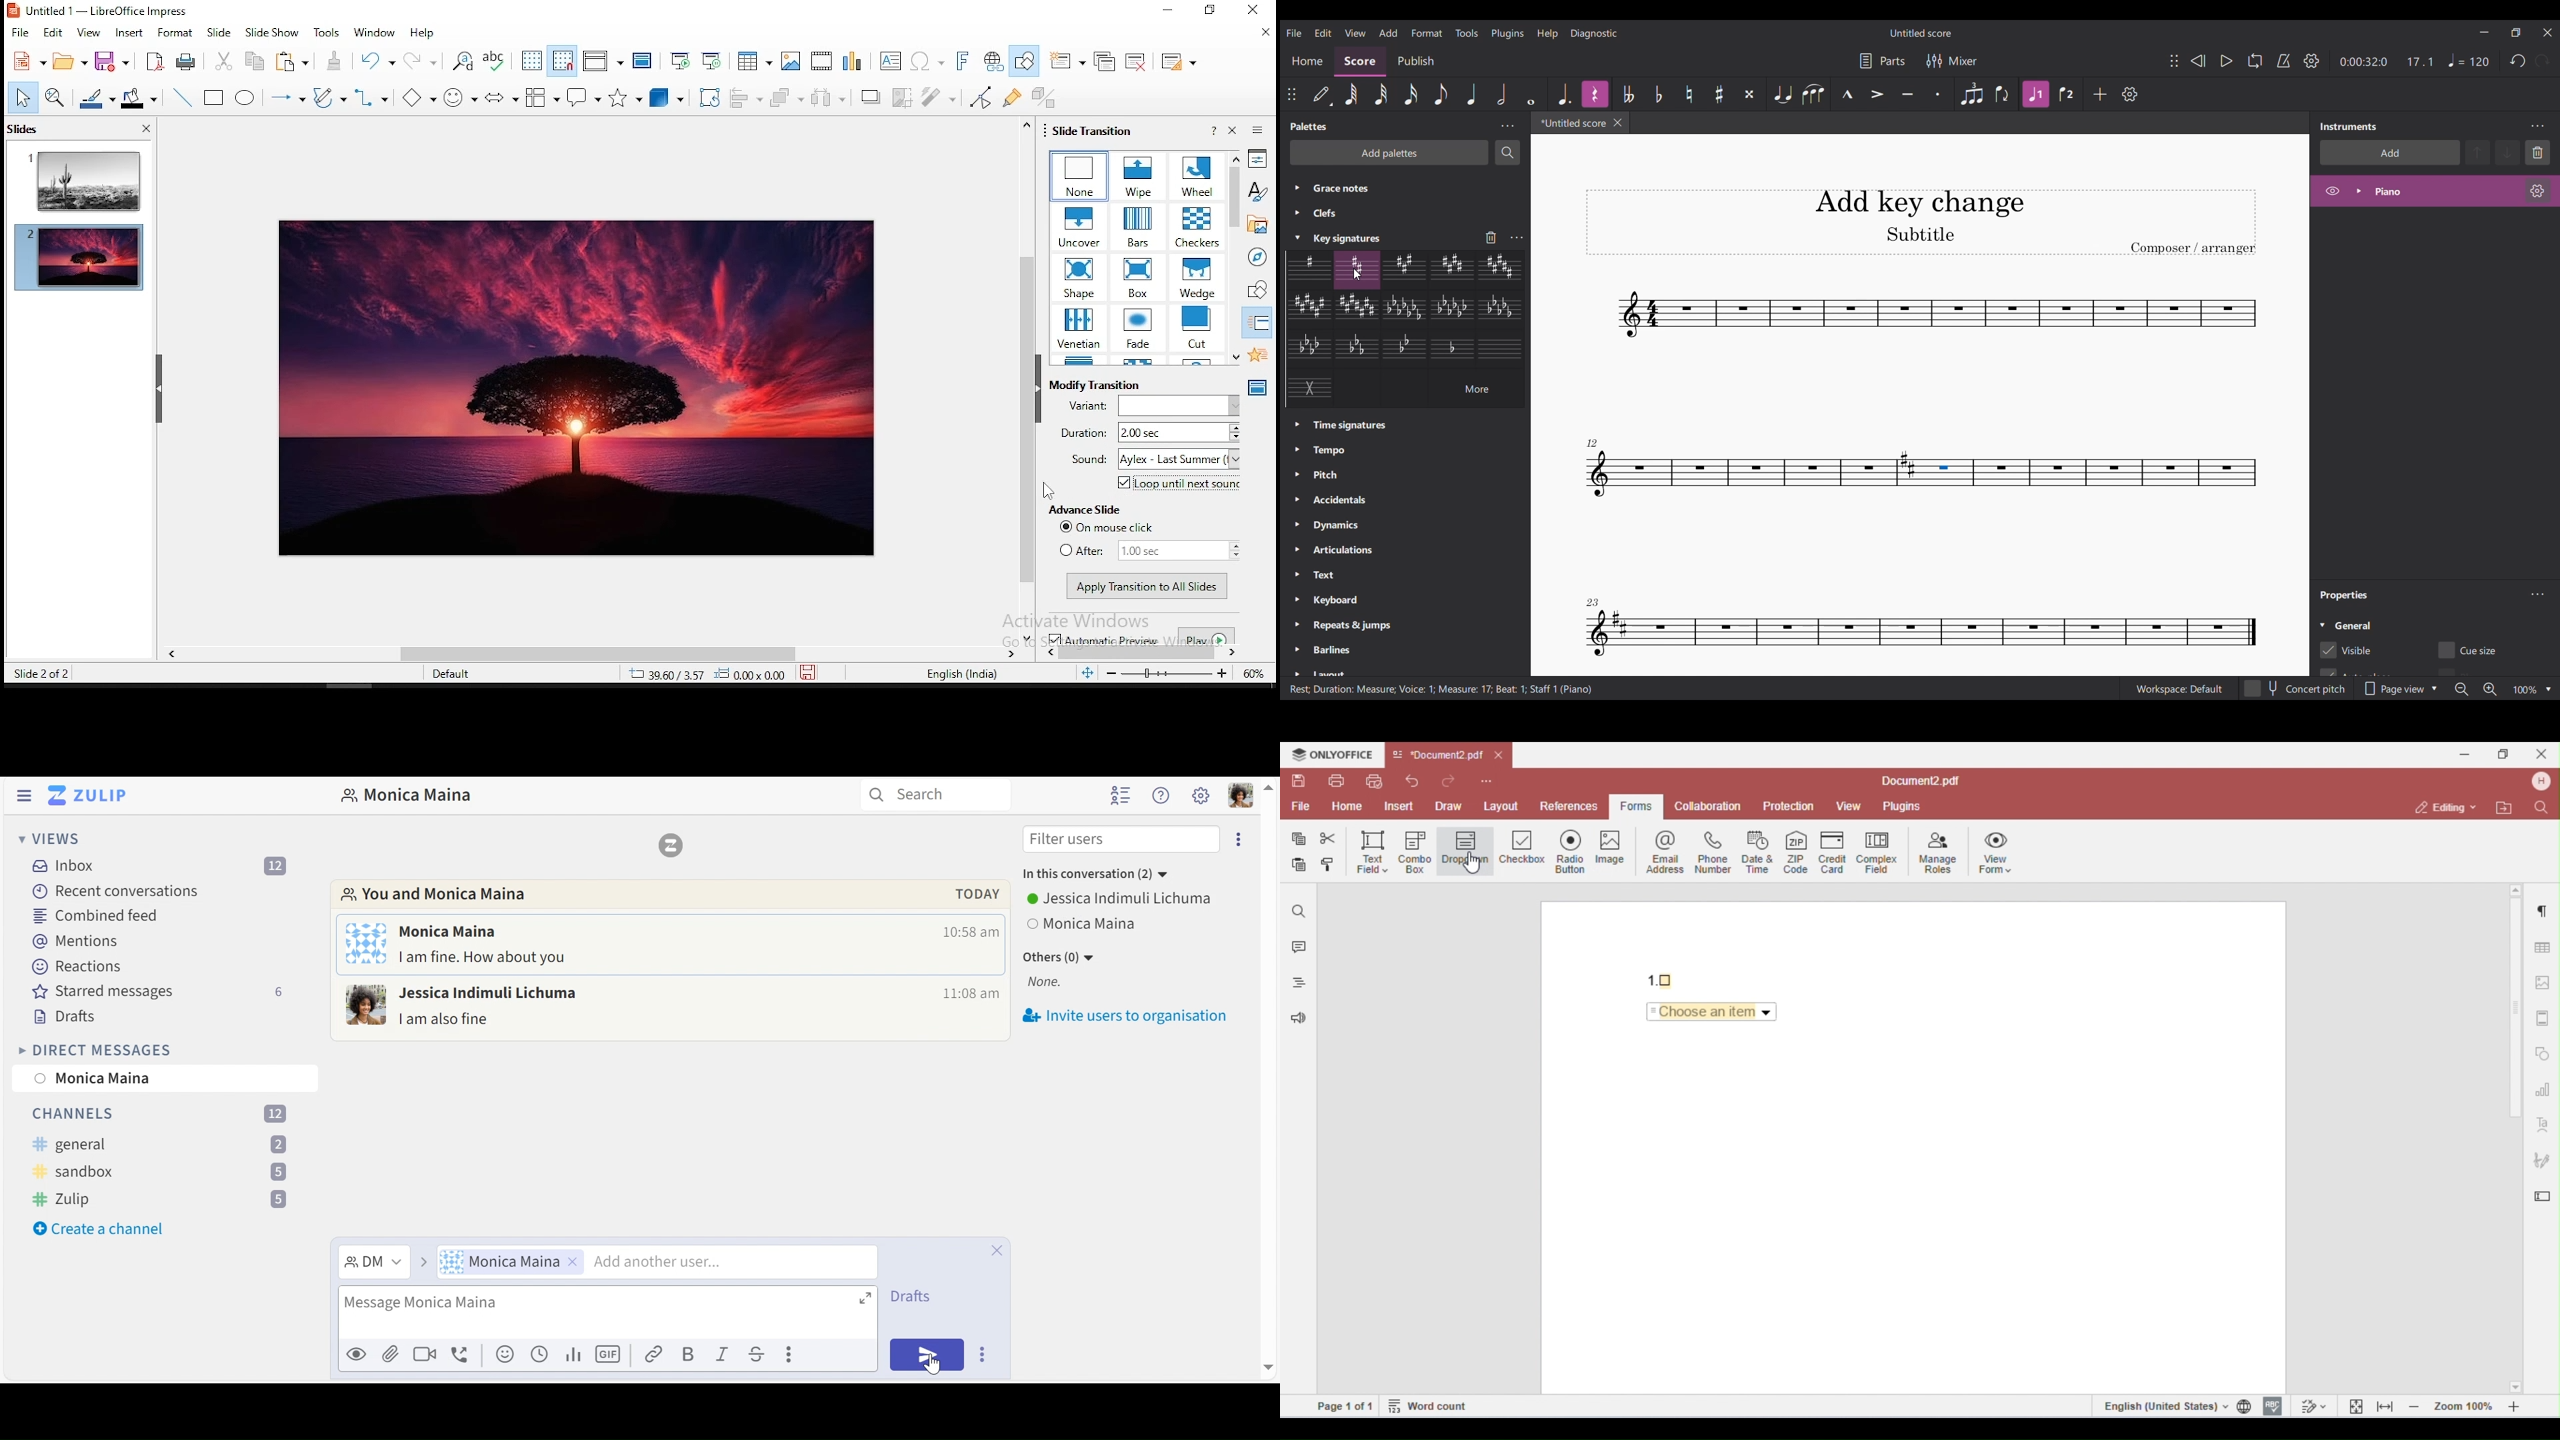  I want to click on apply transition to all slides, so click(1146, 585).